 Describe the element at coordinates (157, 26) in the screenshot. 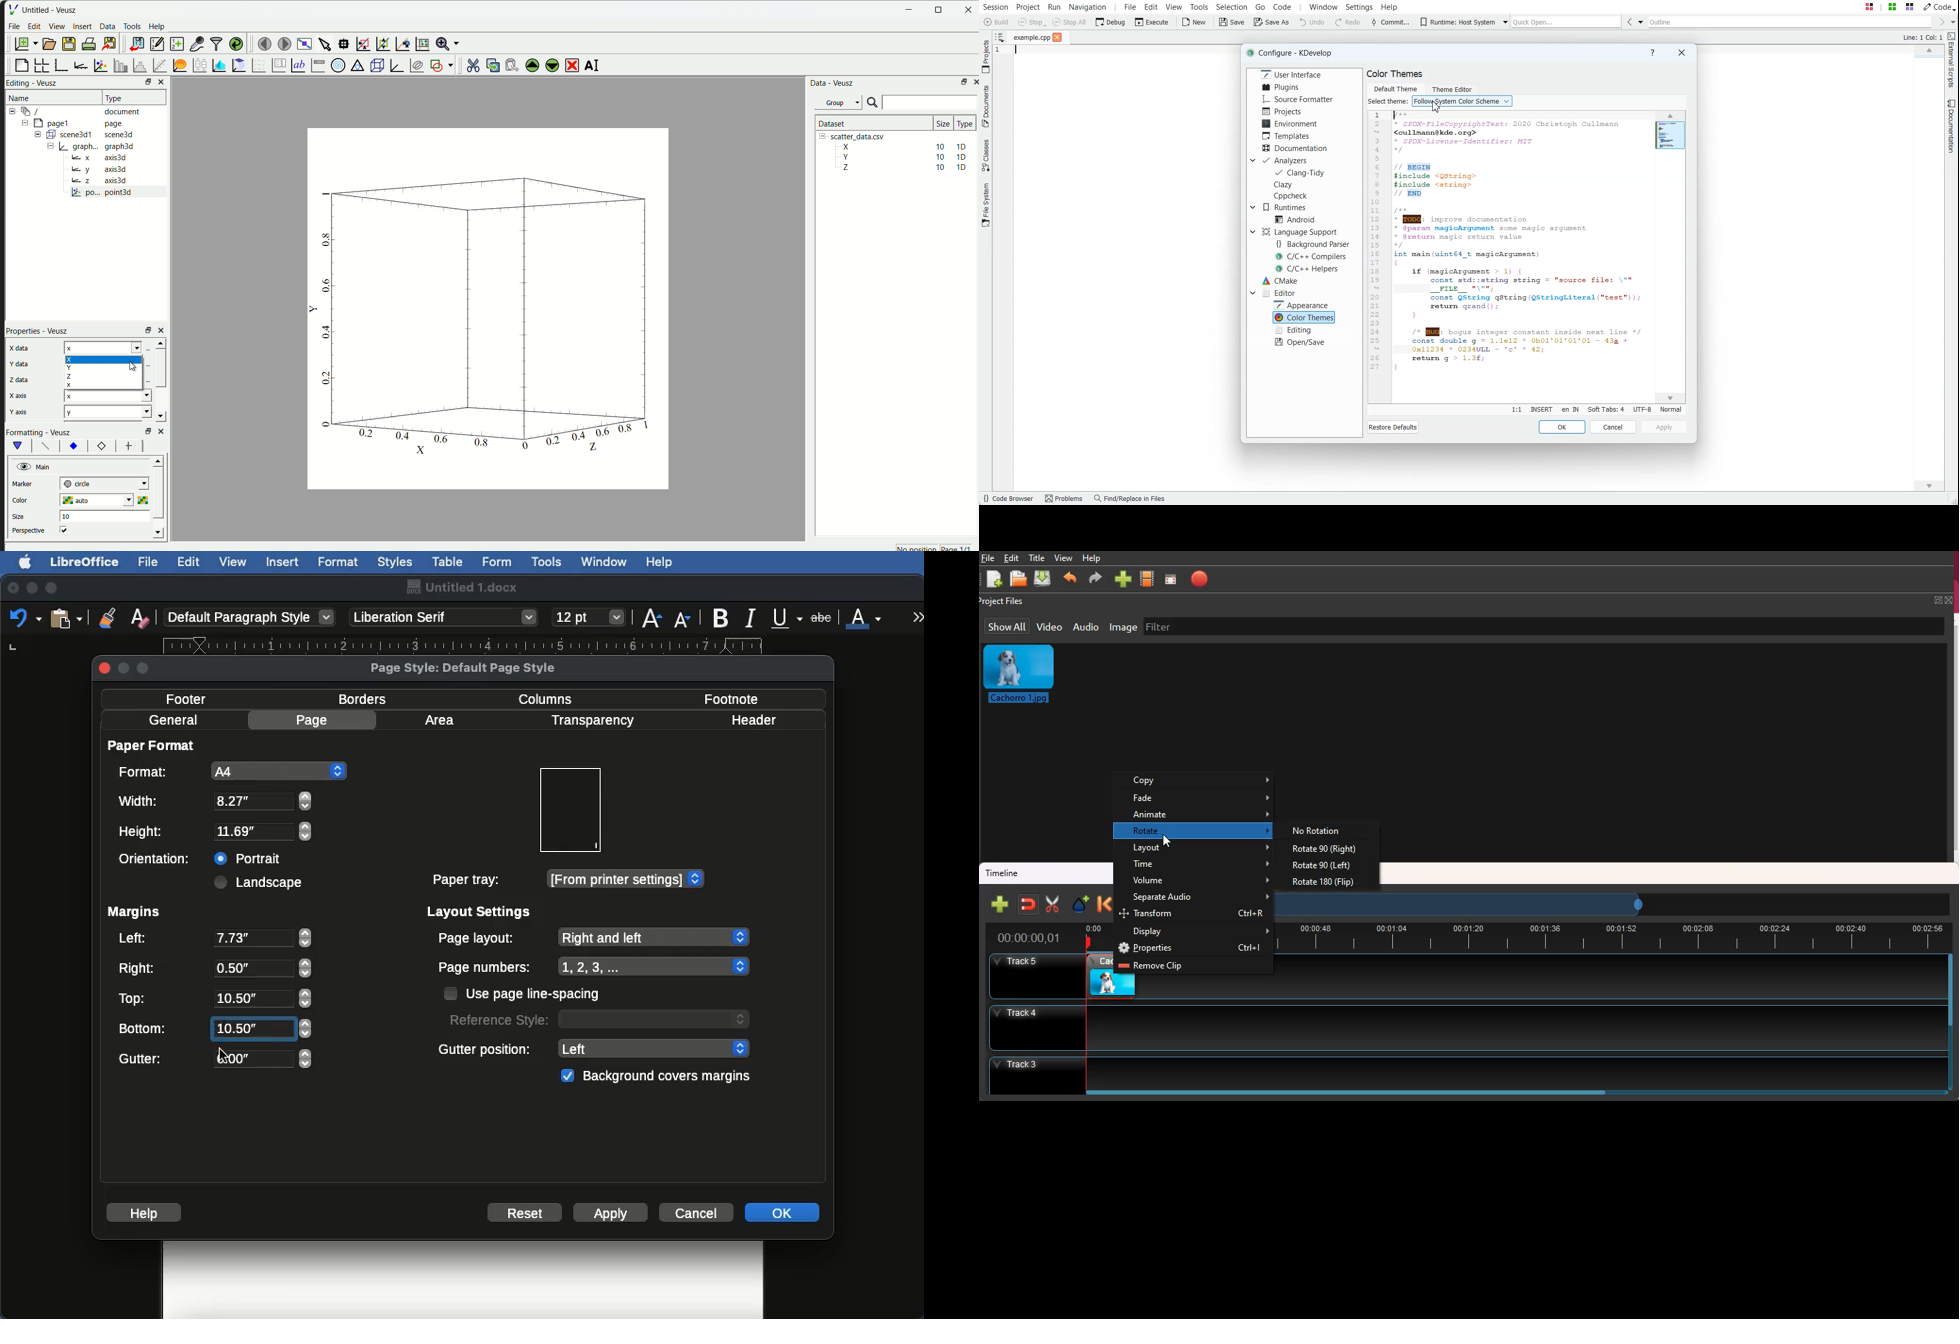

I see `Help` at that location.